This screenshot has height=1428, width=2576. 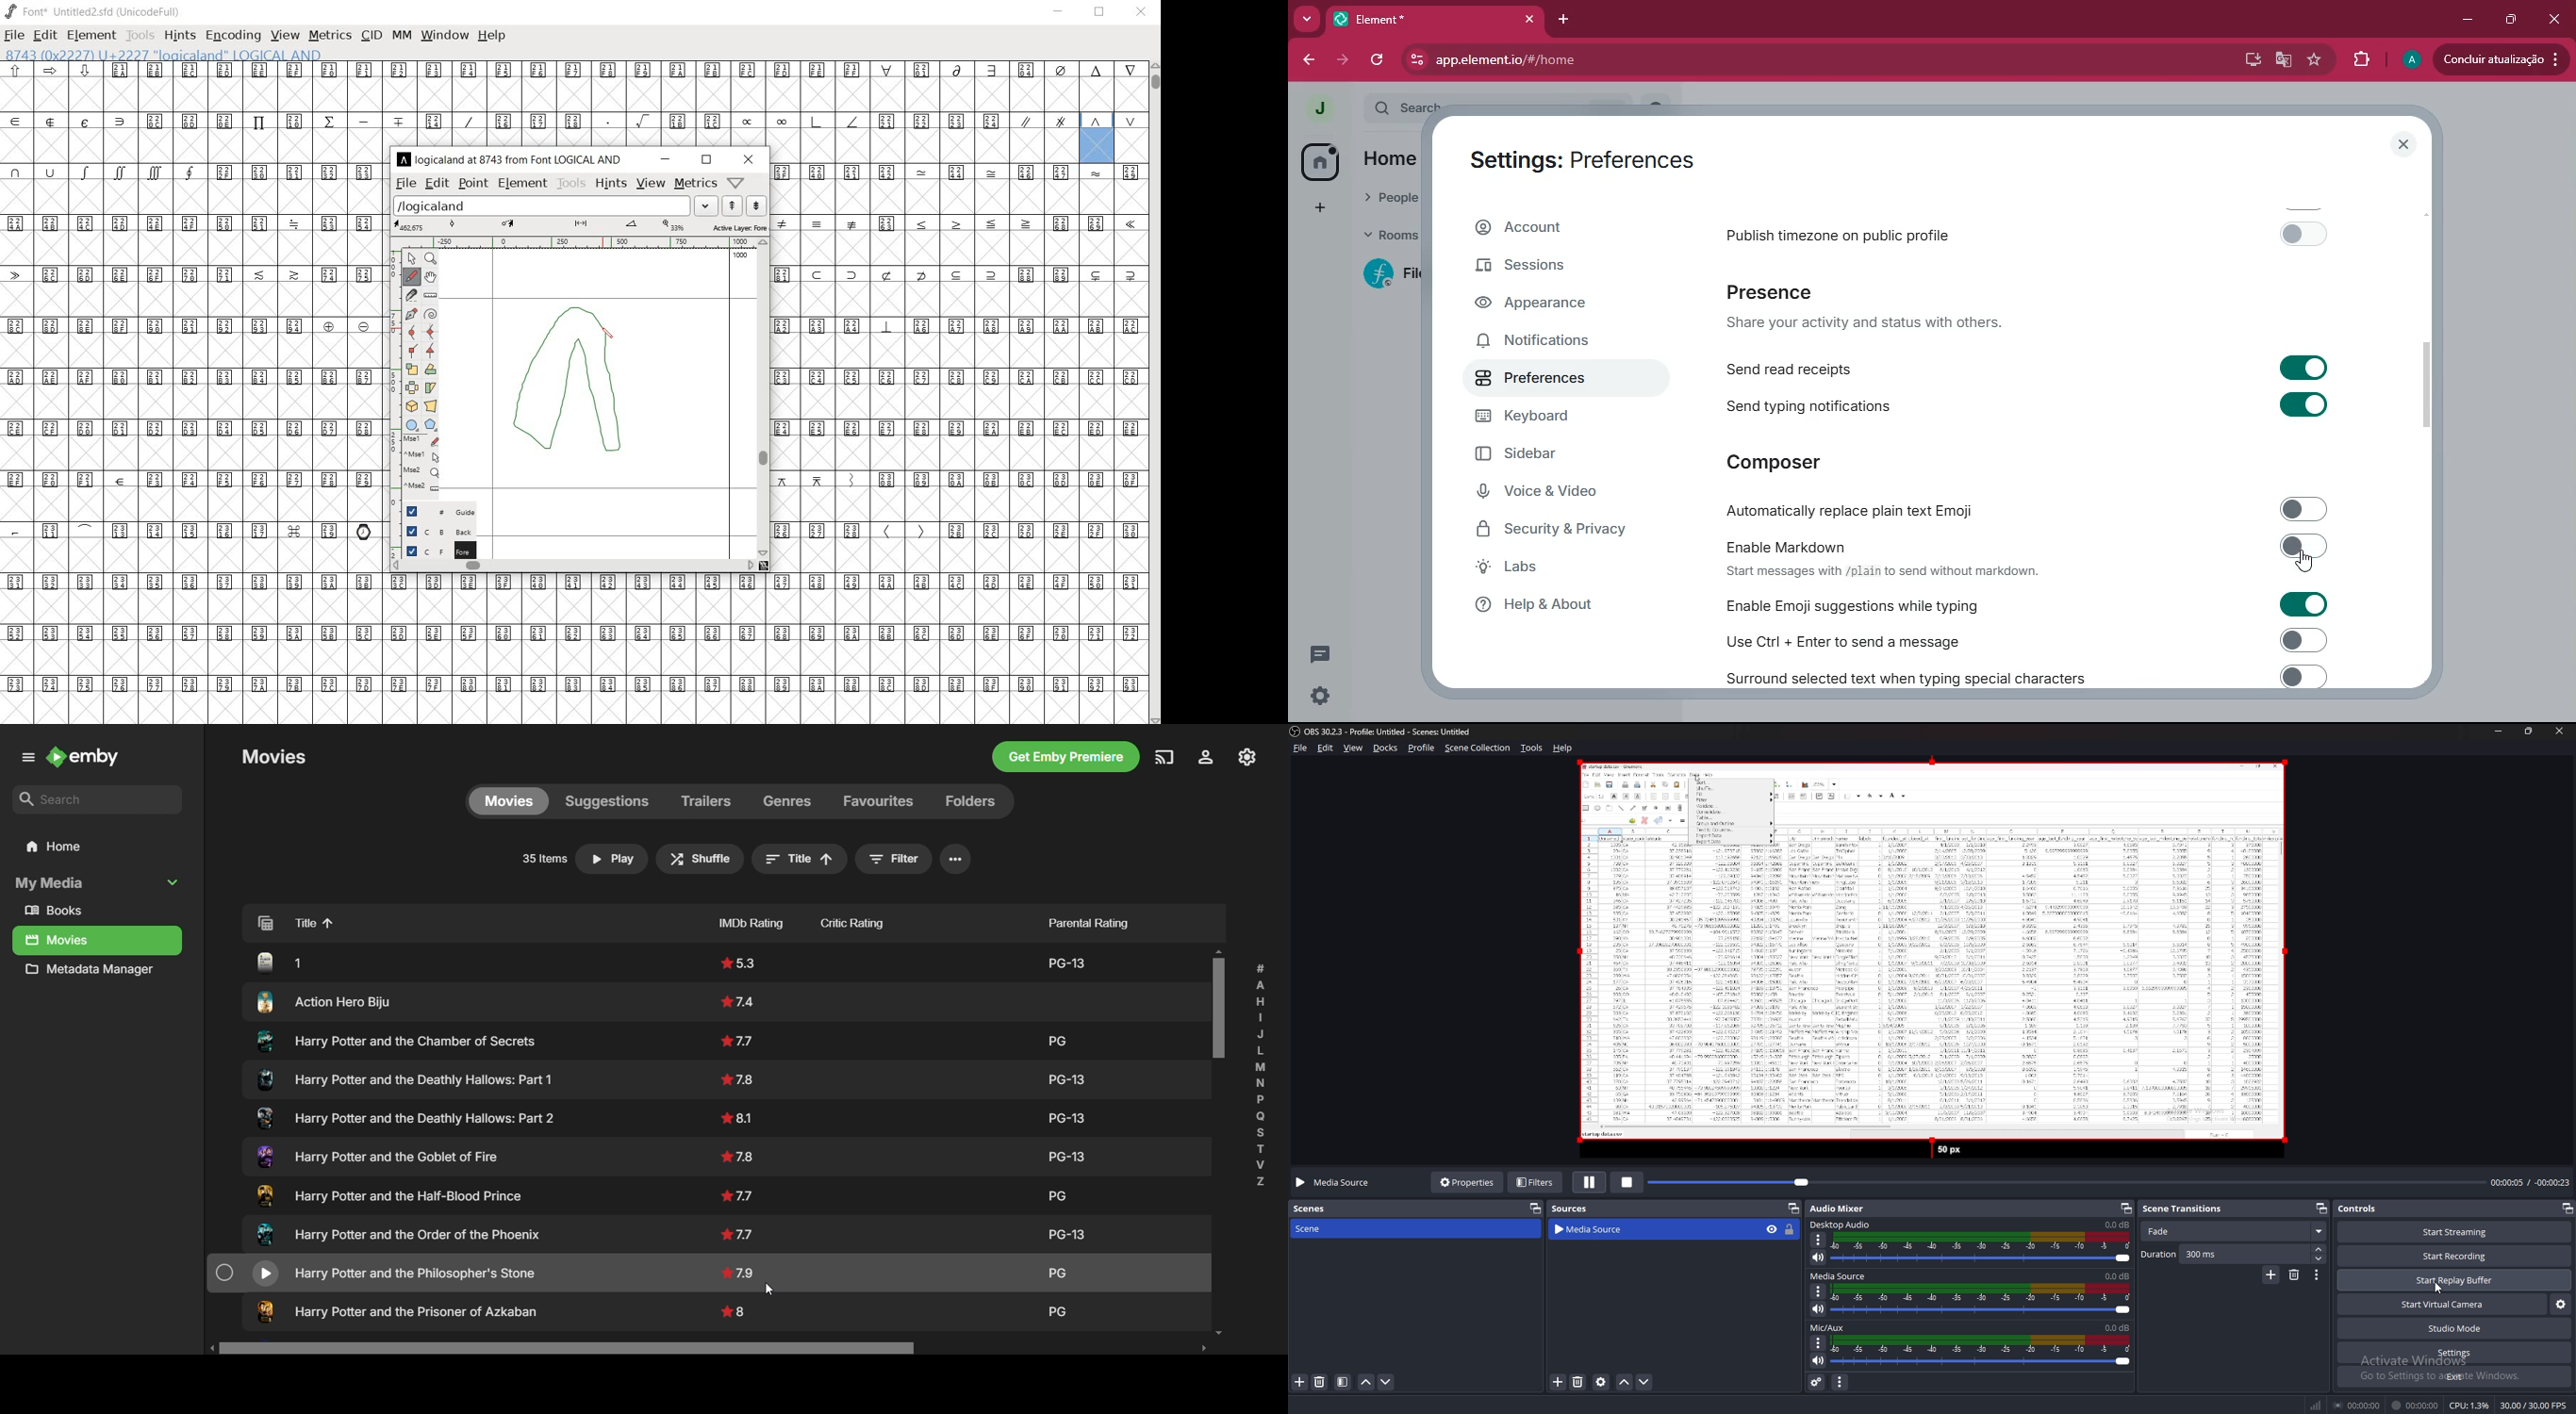 What do you see at coordinates (2125, 1208) in the screenshot?
I see `pop out` at bounding box center [2125, 1208].